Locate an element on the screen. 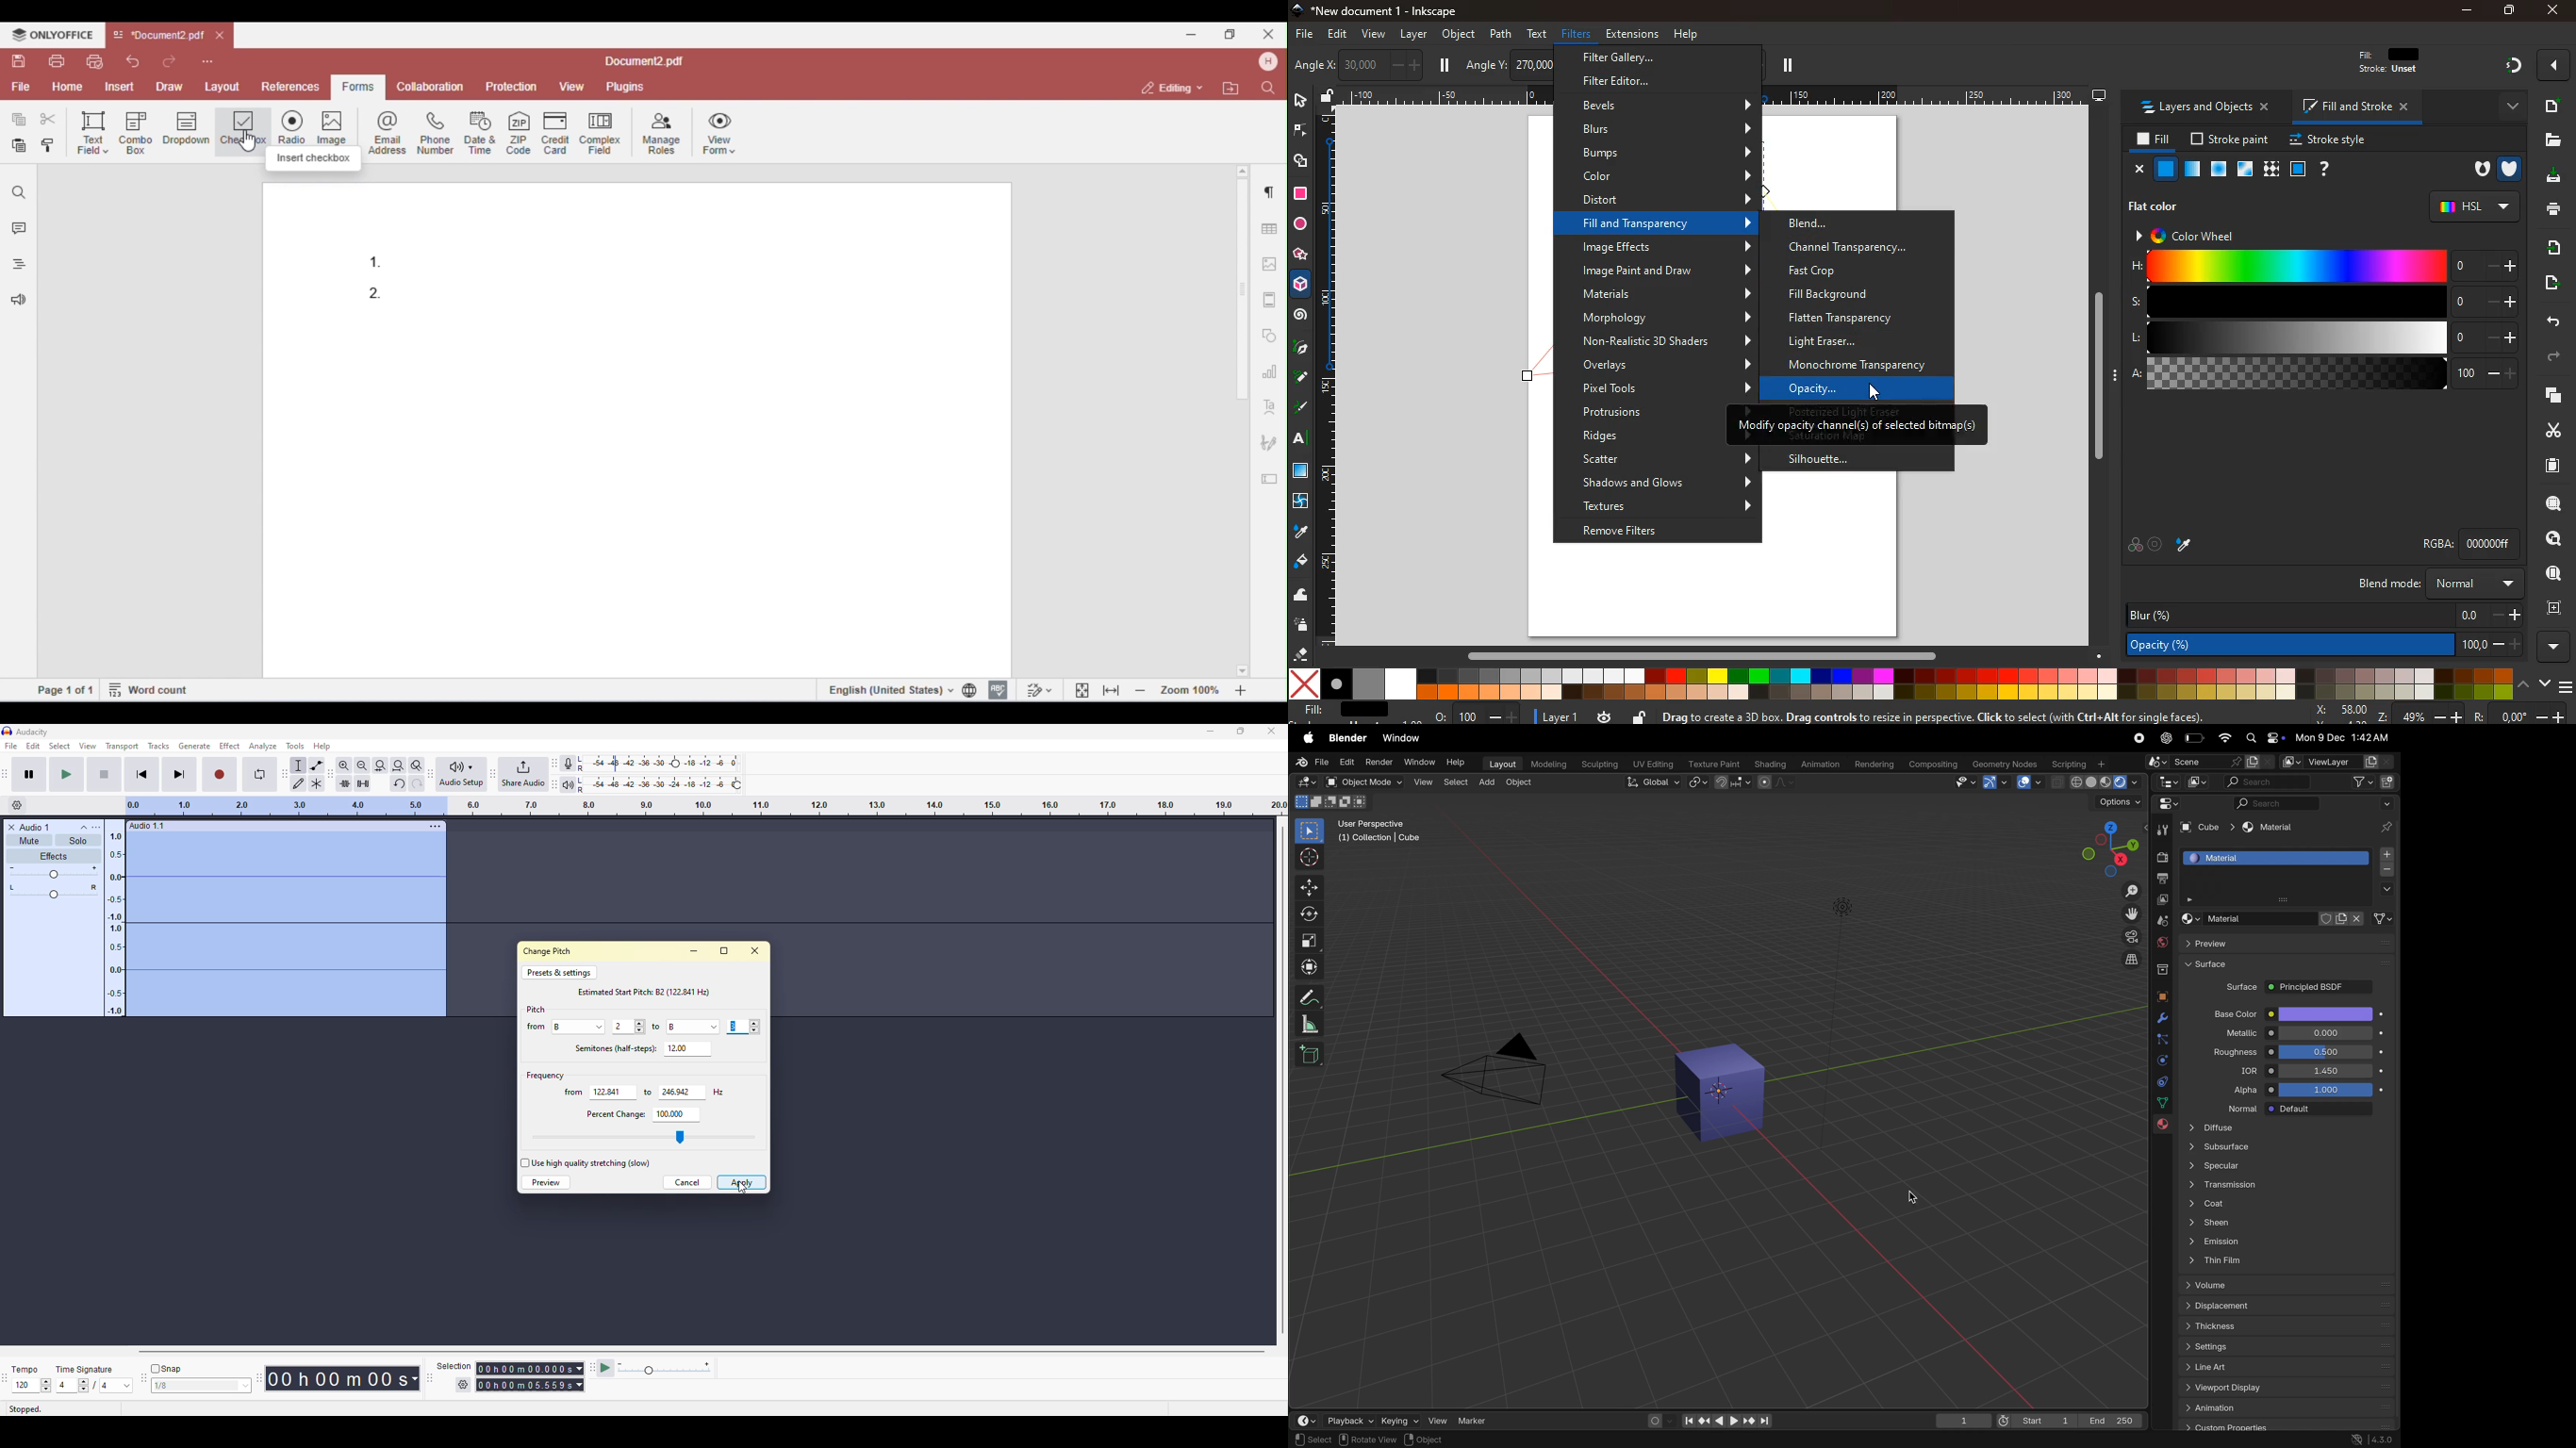 This screenshot has height=1456, width=2576. measure  is located at coordinates (1308, 1024).